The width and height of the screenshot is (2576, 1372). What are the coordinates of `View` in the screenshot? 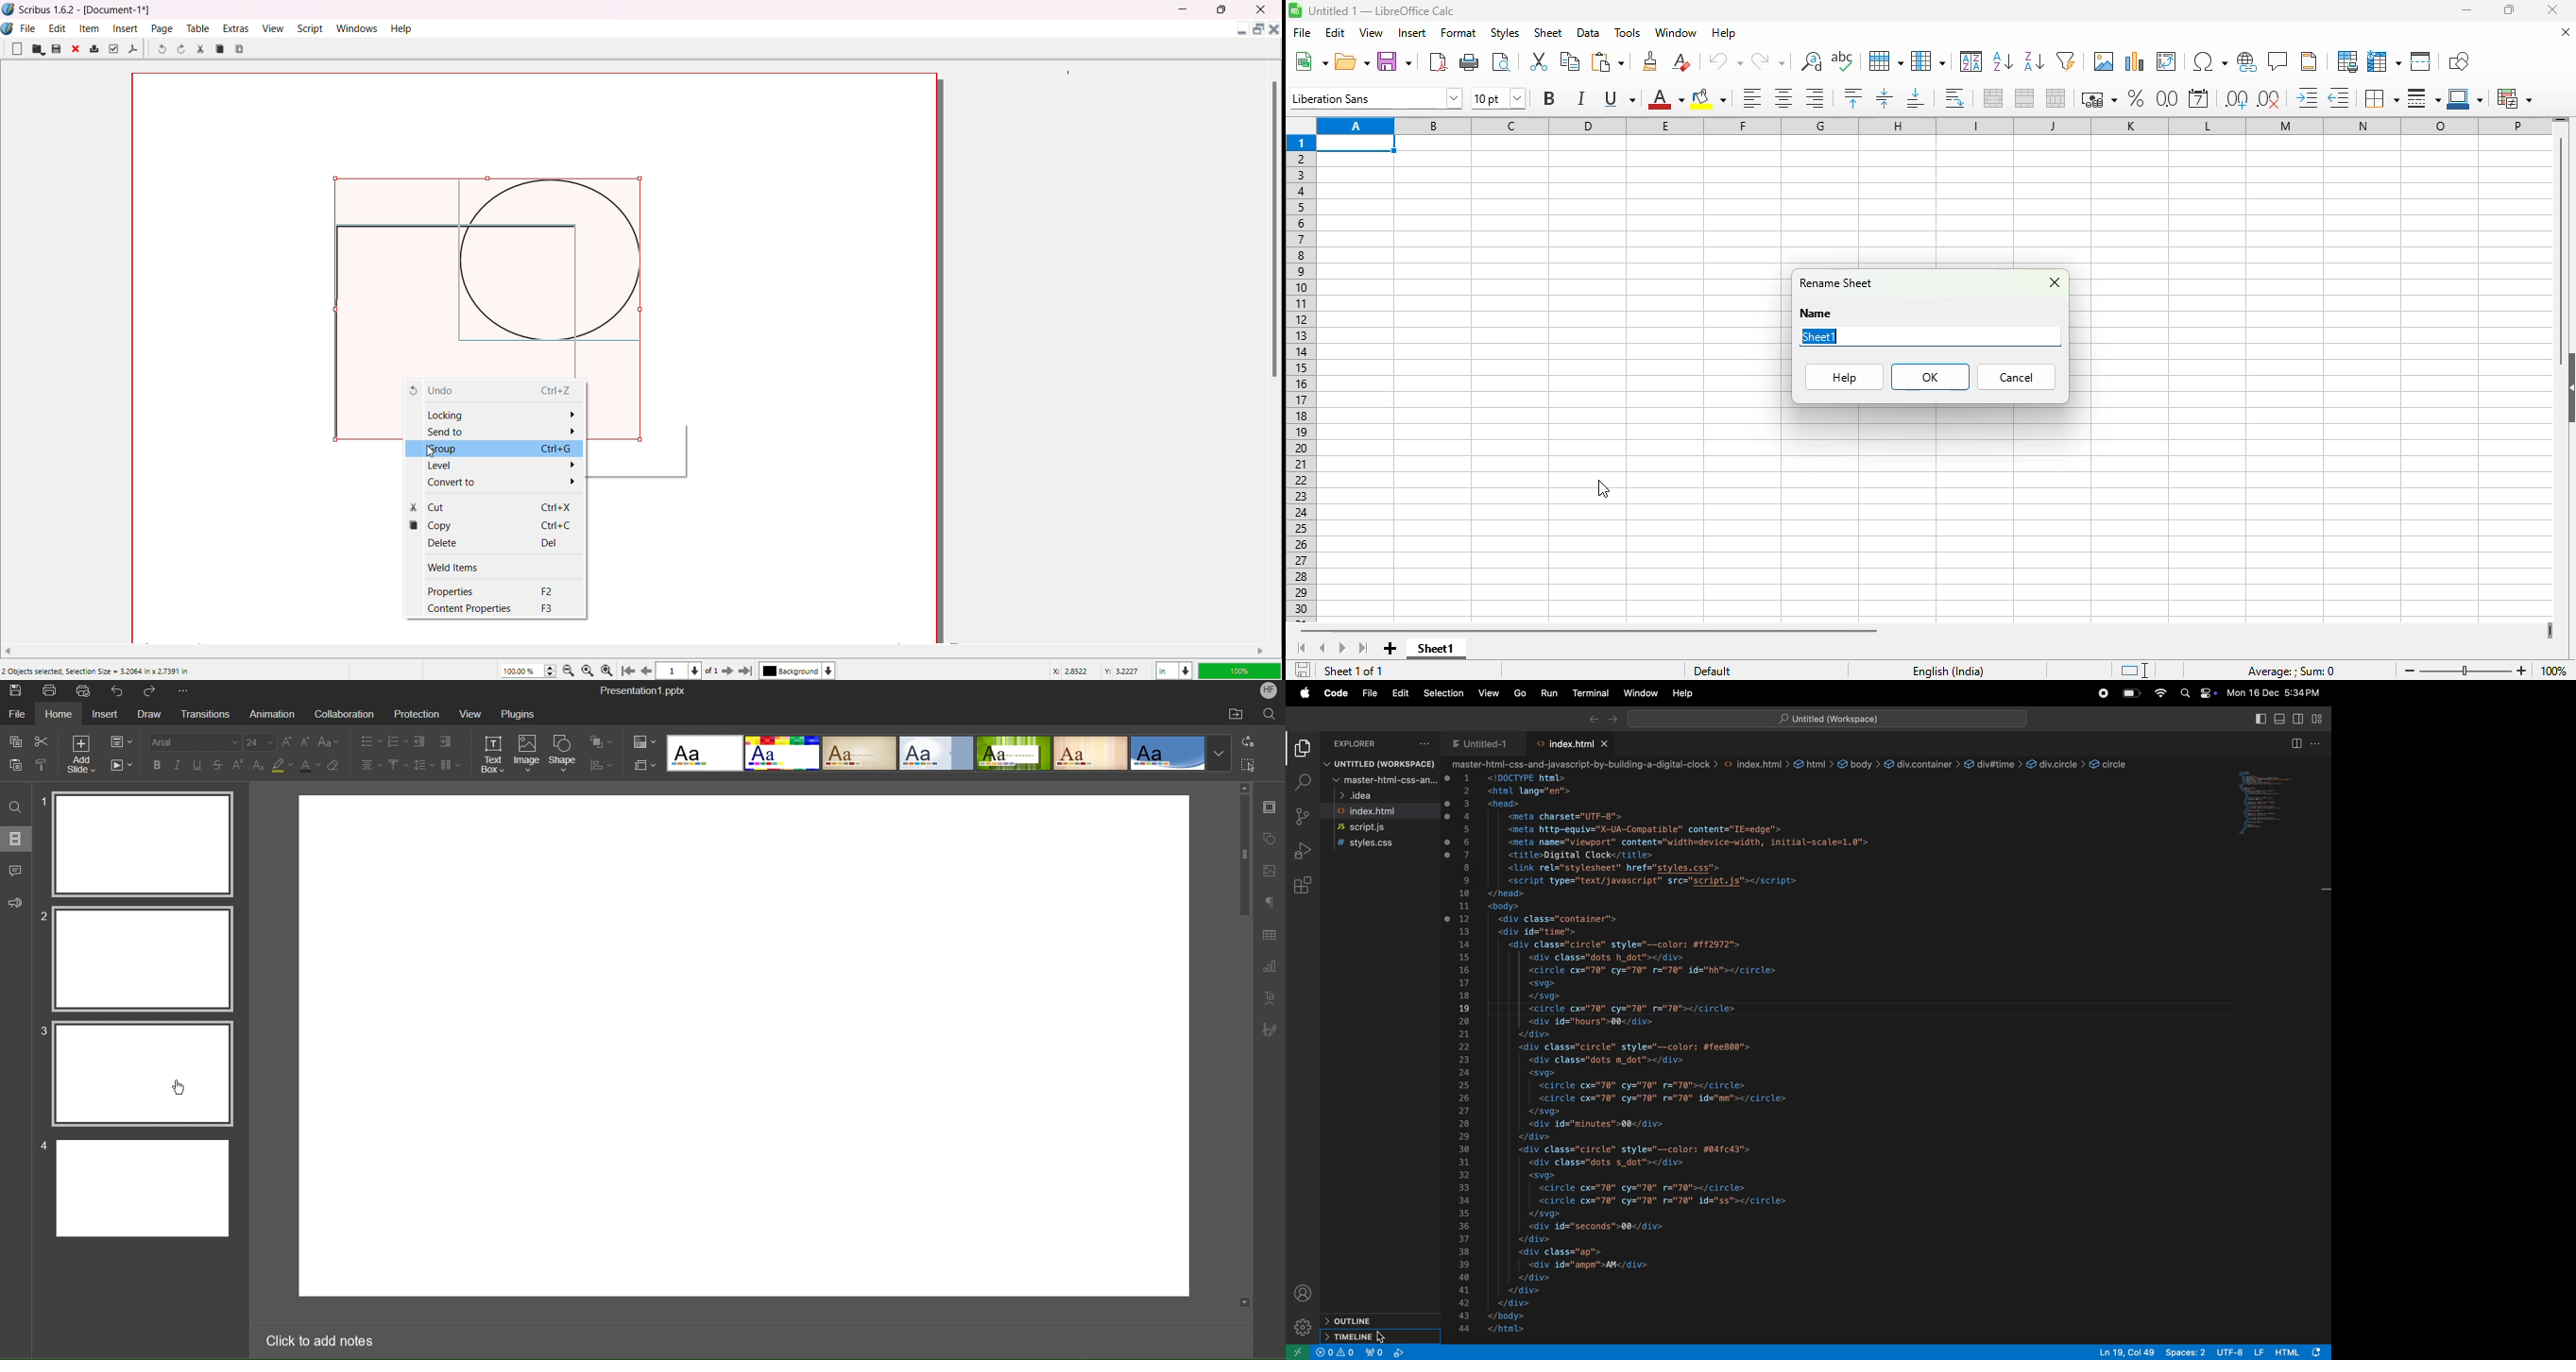 It's located at (272, 27).